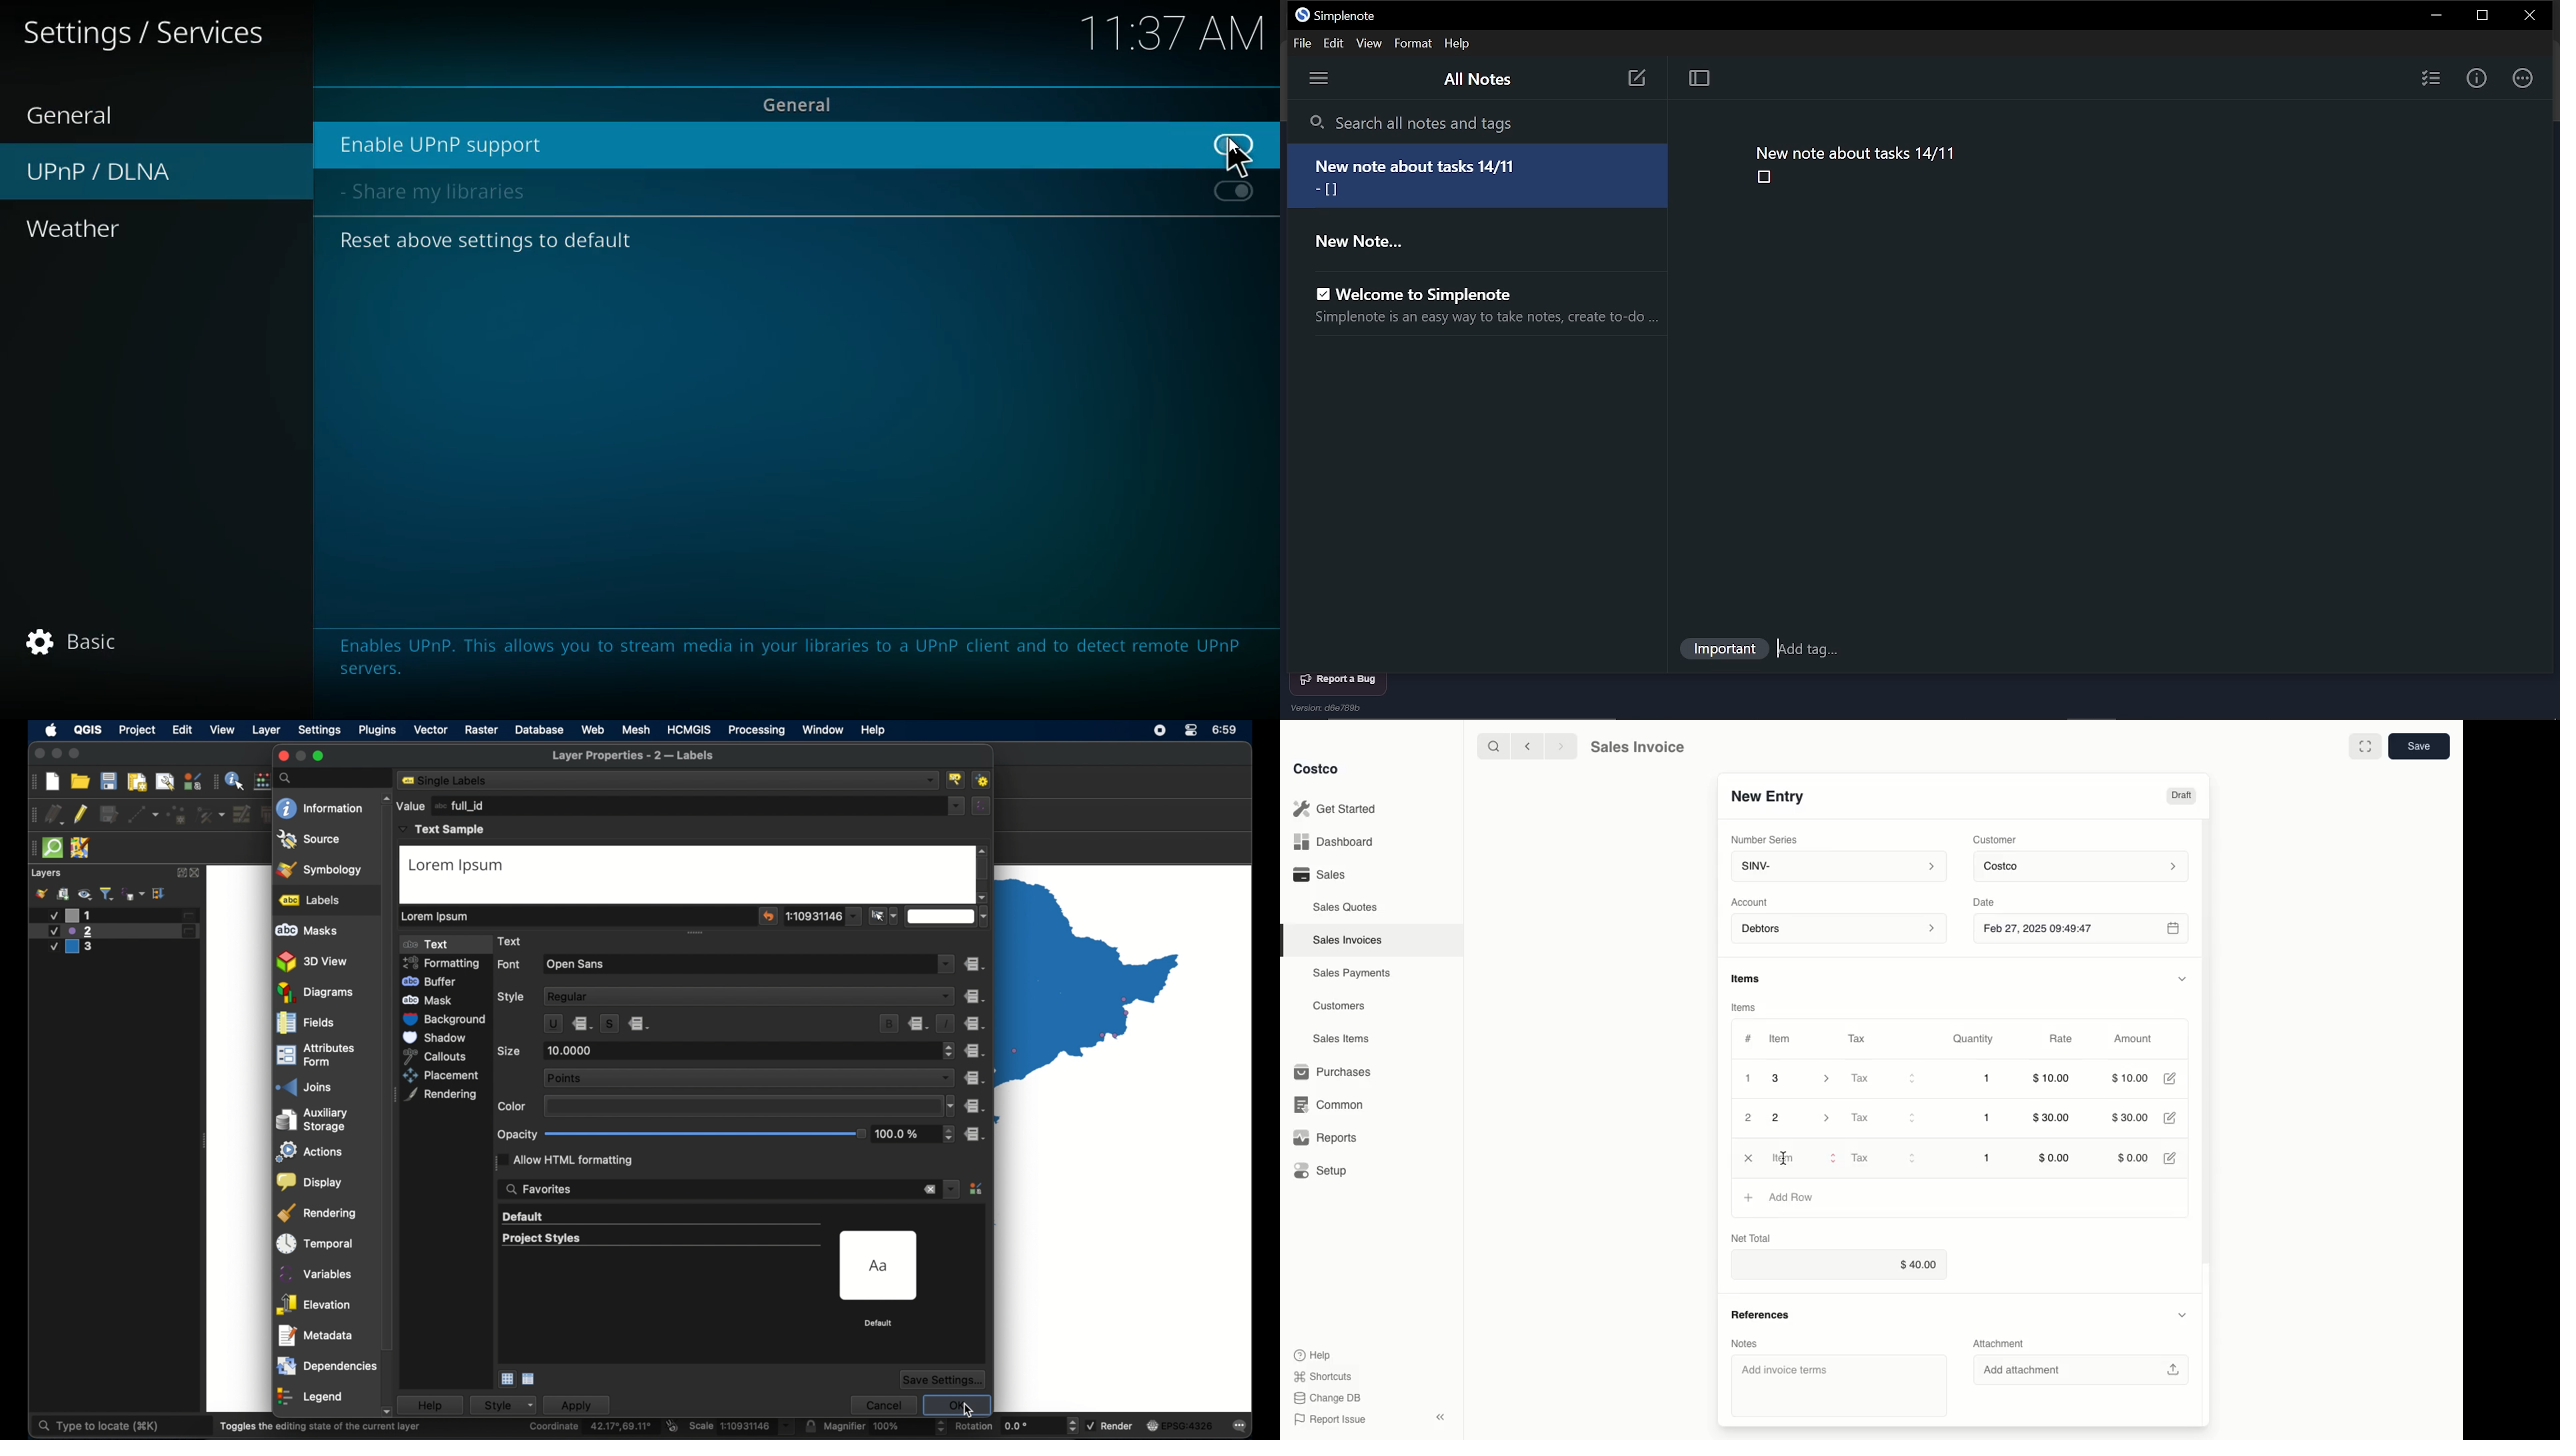  What do you see at coordinates (1882, 1079) in the screenshot?
I see `Tax` at bounding box center [1882, 1079].